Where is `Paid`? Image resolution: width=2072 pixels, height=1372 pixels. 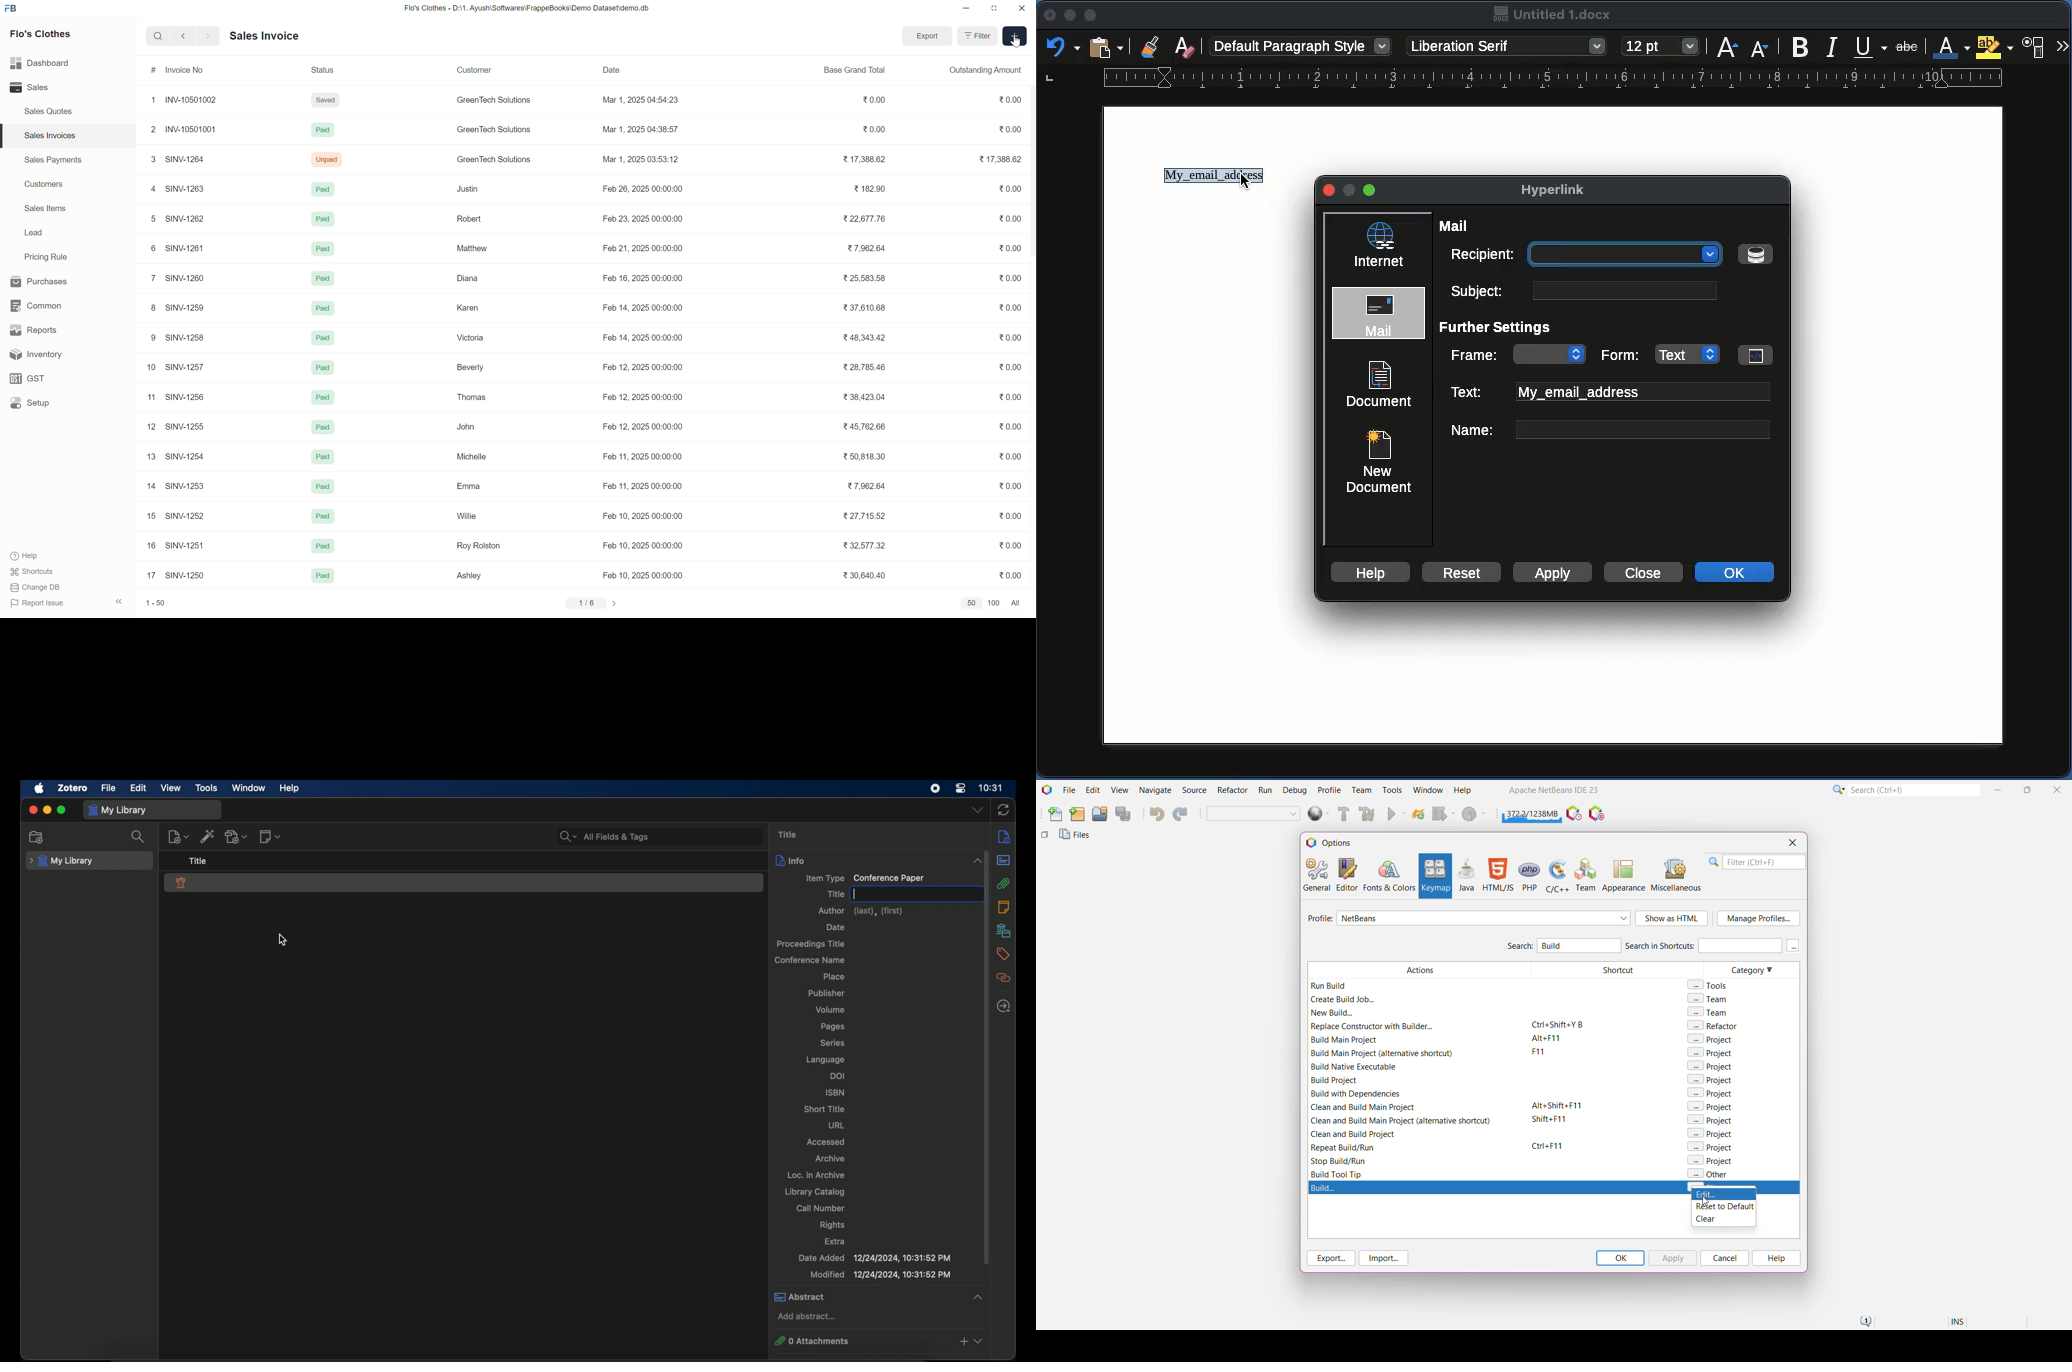 Paid is located at coordinates (319, 278).